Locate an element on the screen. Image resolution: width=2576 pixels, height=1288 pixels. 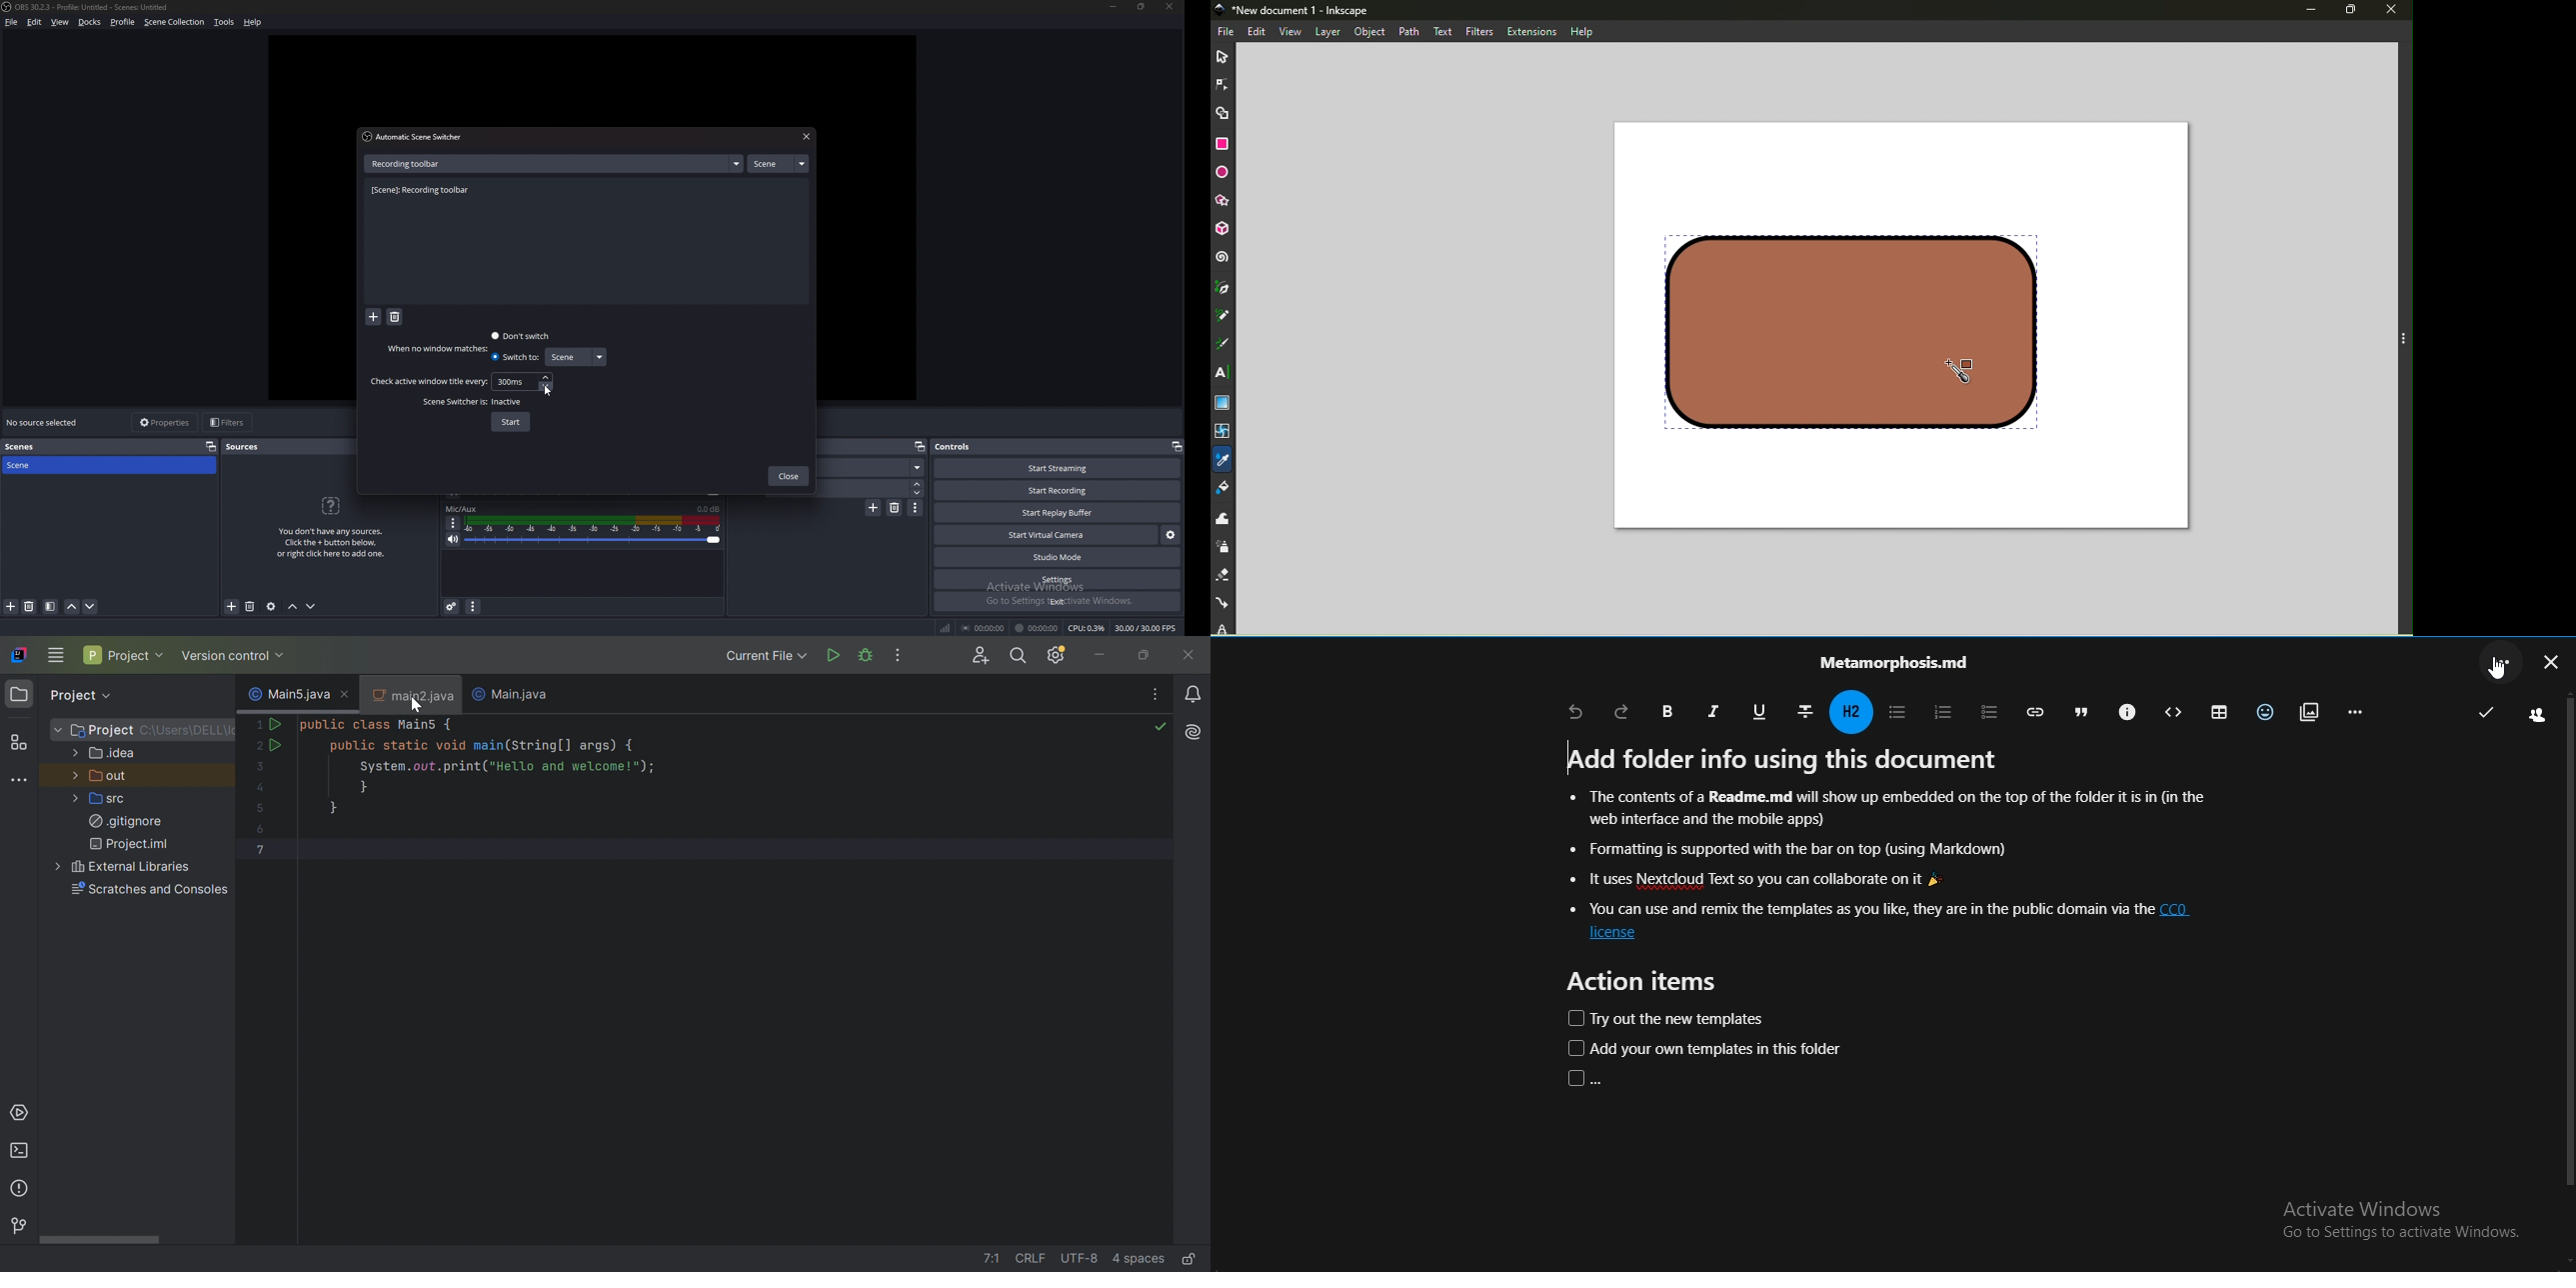
start replay buffer is located at coordinates (1059, 513).